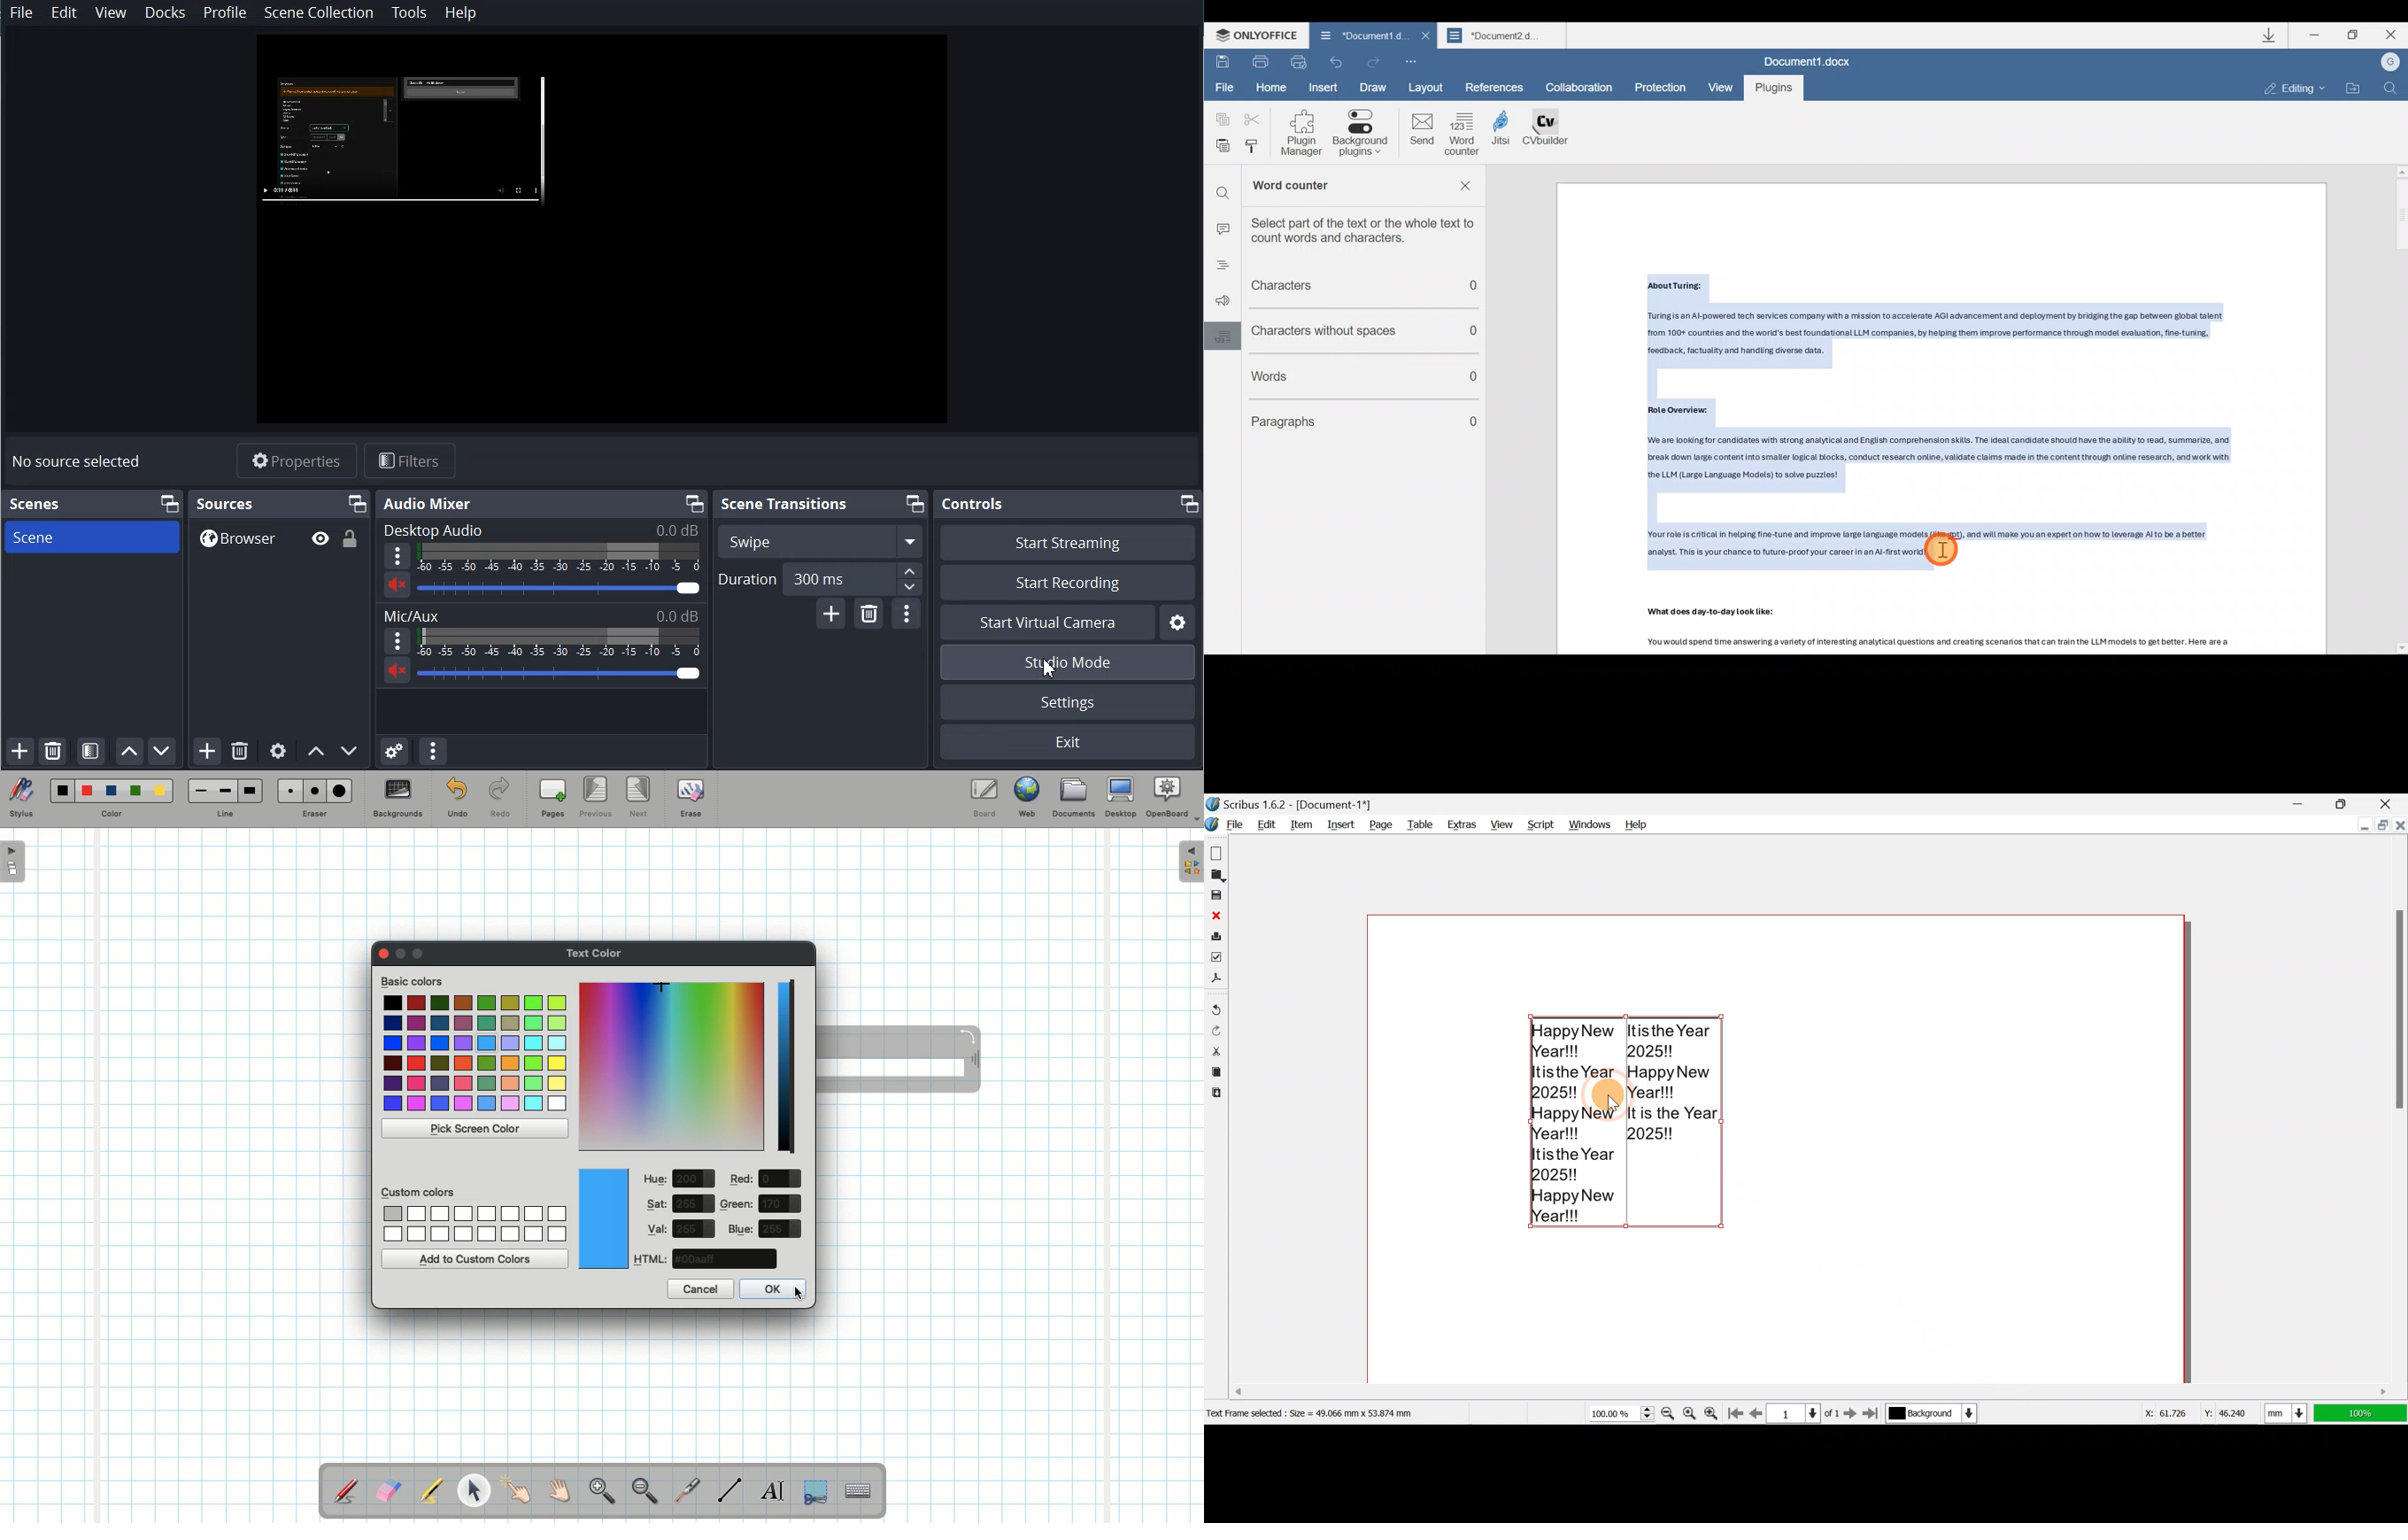 This screenshot has width=2408, height=1540. I want to click on Remove Selected Scene, so click(53, 750).